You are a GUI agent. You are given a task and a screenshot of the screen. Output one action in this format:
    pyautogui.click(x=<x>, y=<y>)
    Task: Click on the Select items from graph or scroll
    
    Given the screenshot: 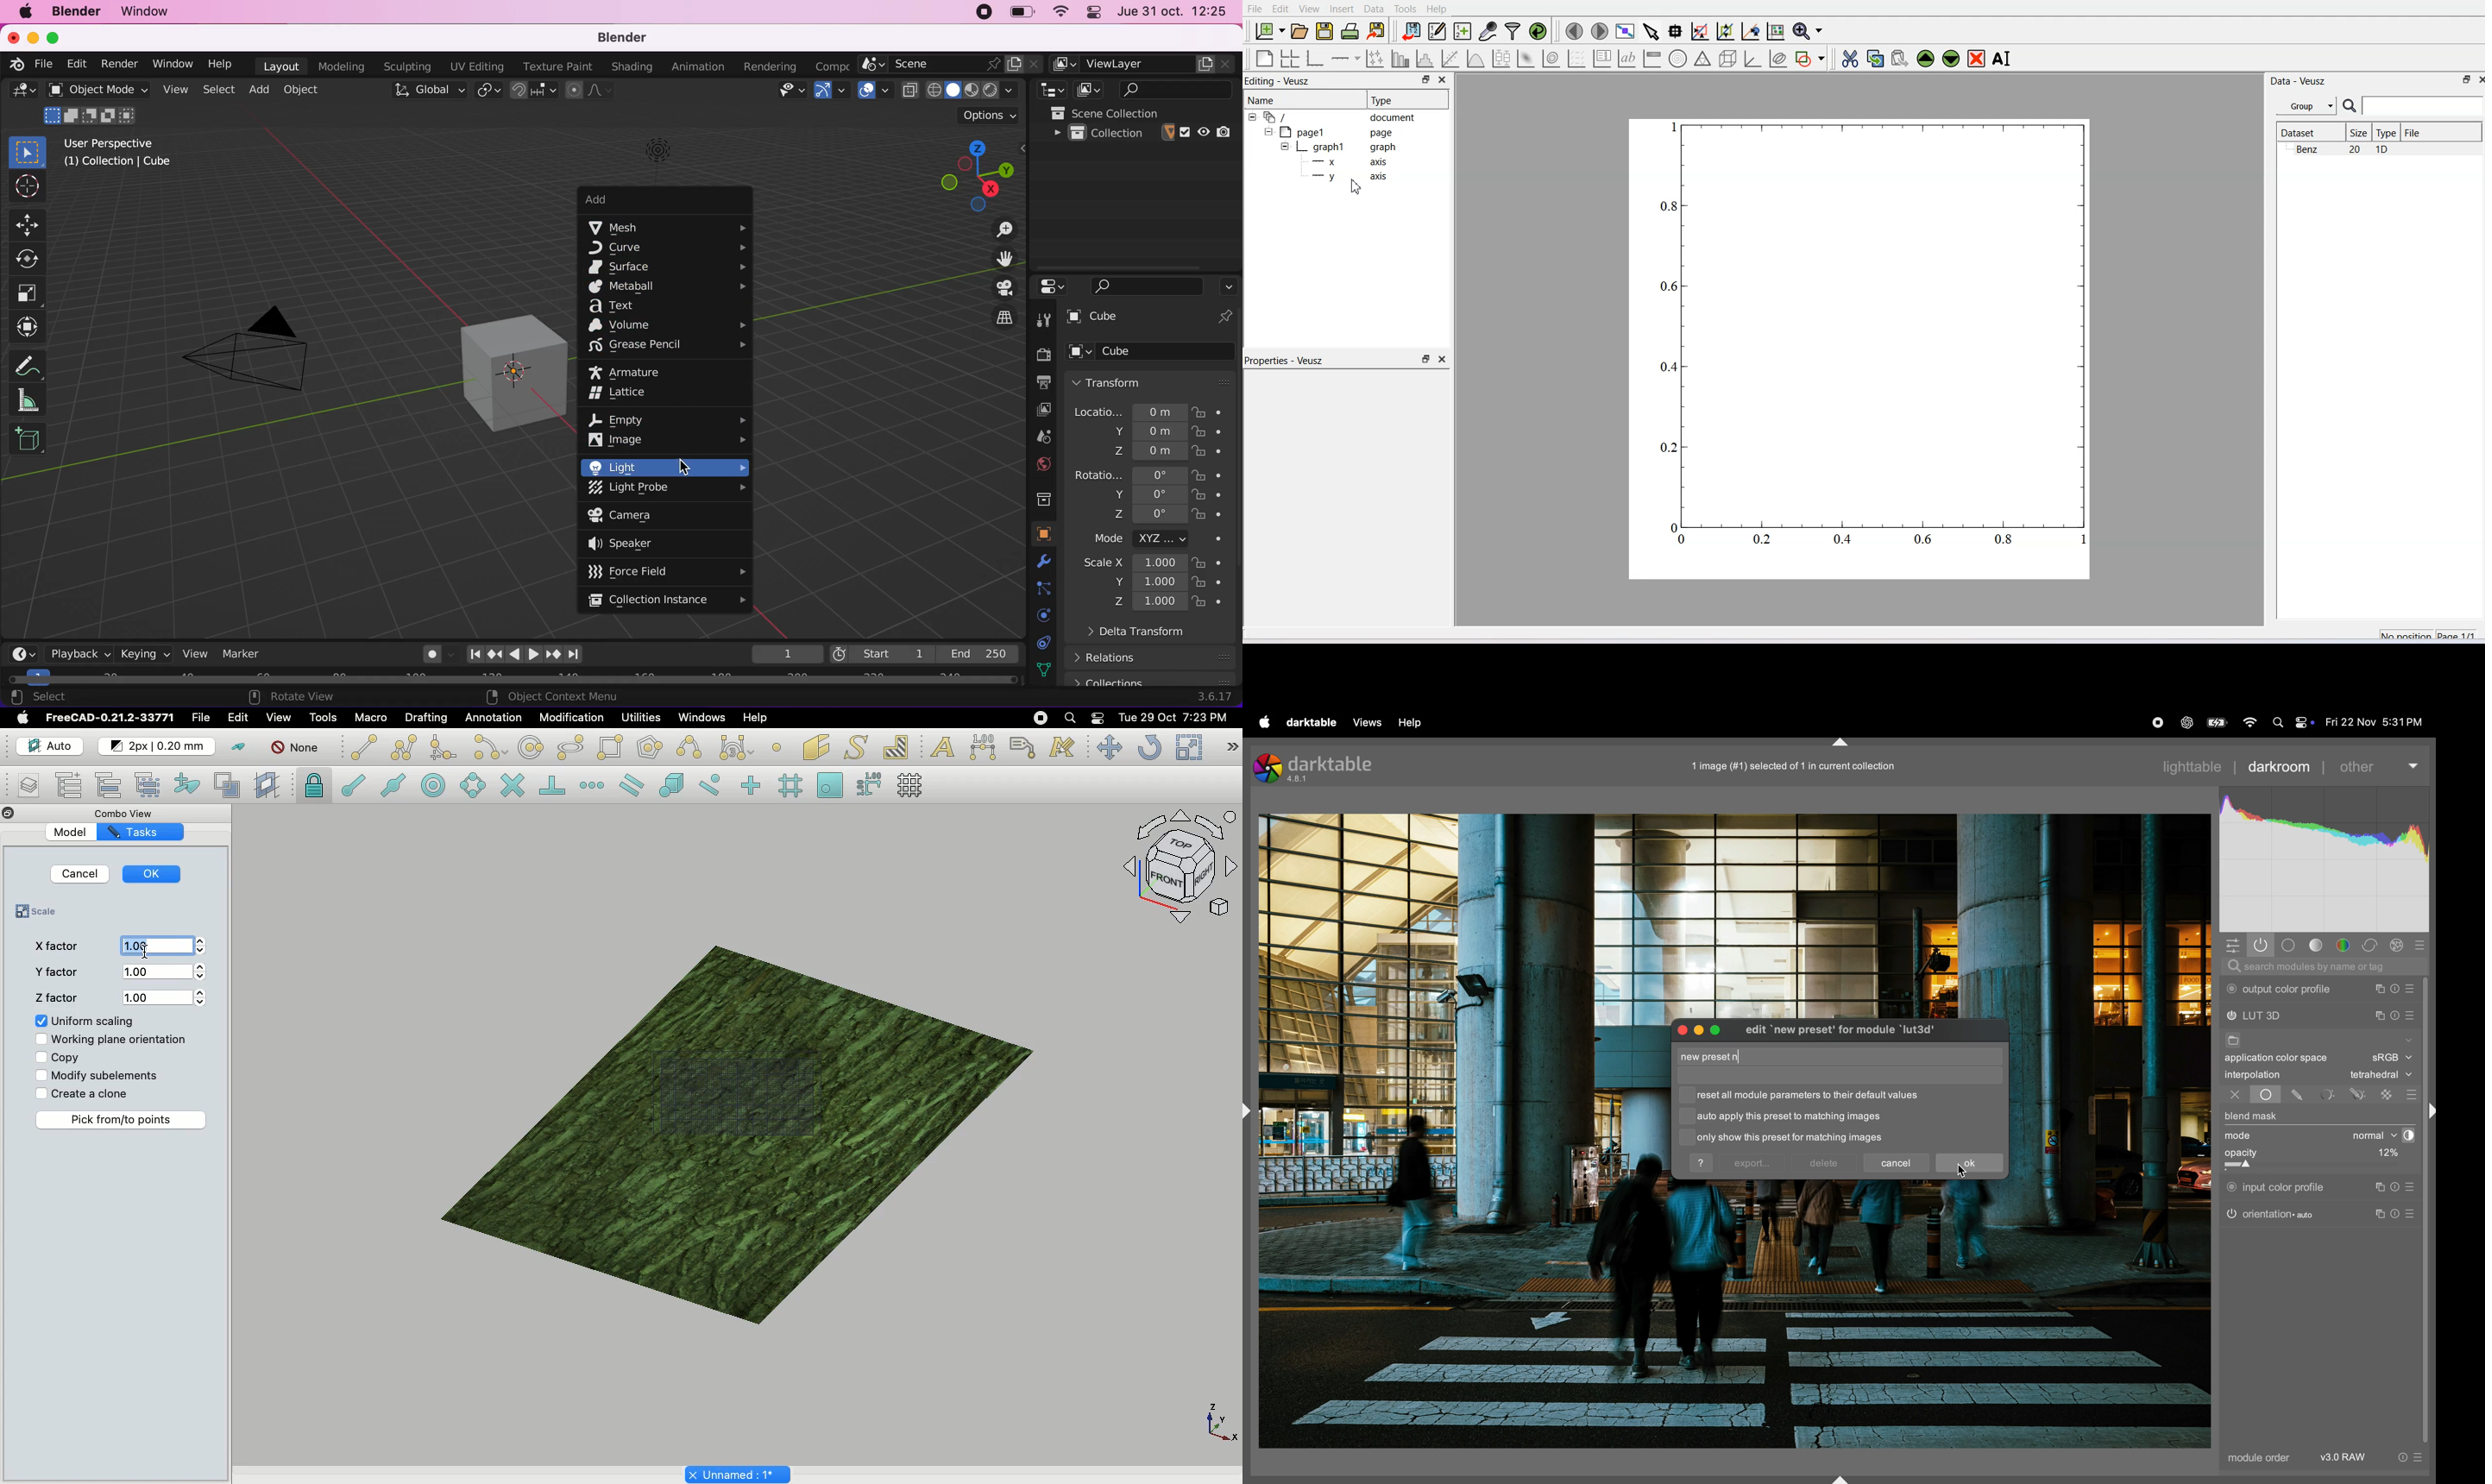 What is the action you would take?
    pyautogui.click(x=1652, y=32)
    